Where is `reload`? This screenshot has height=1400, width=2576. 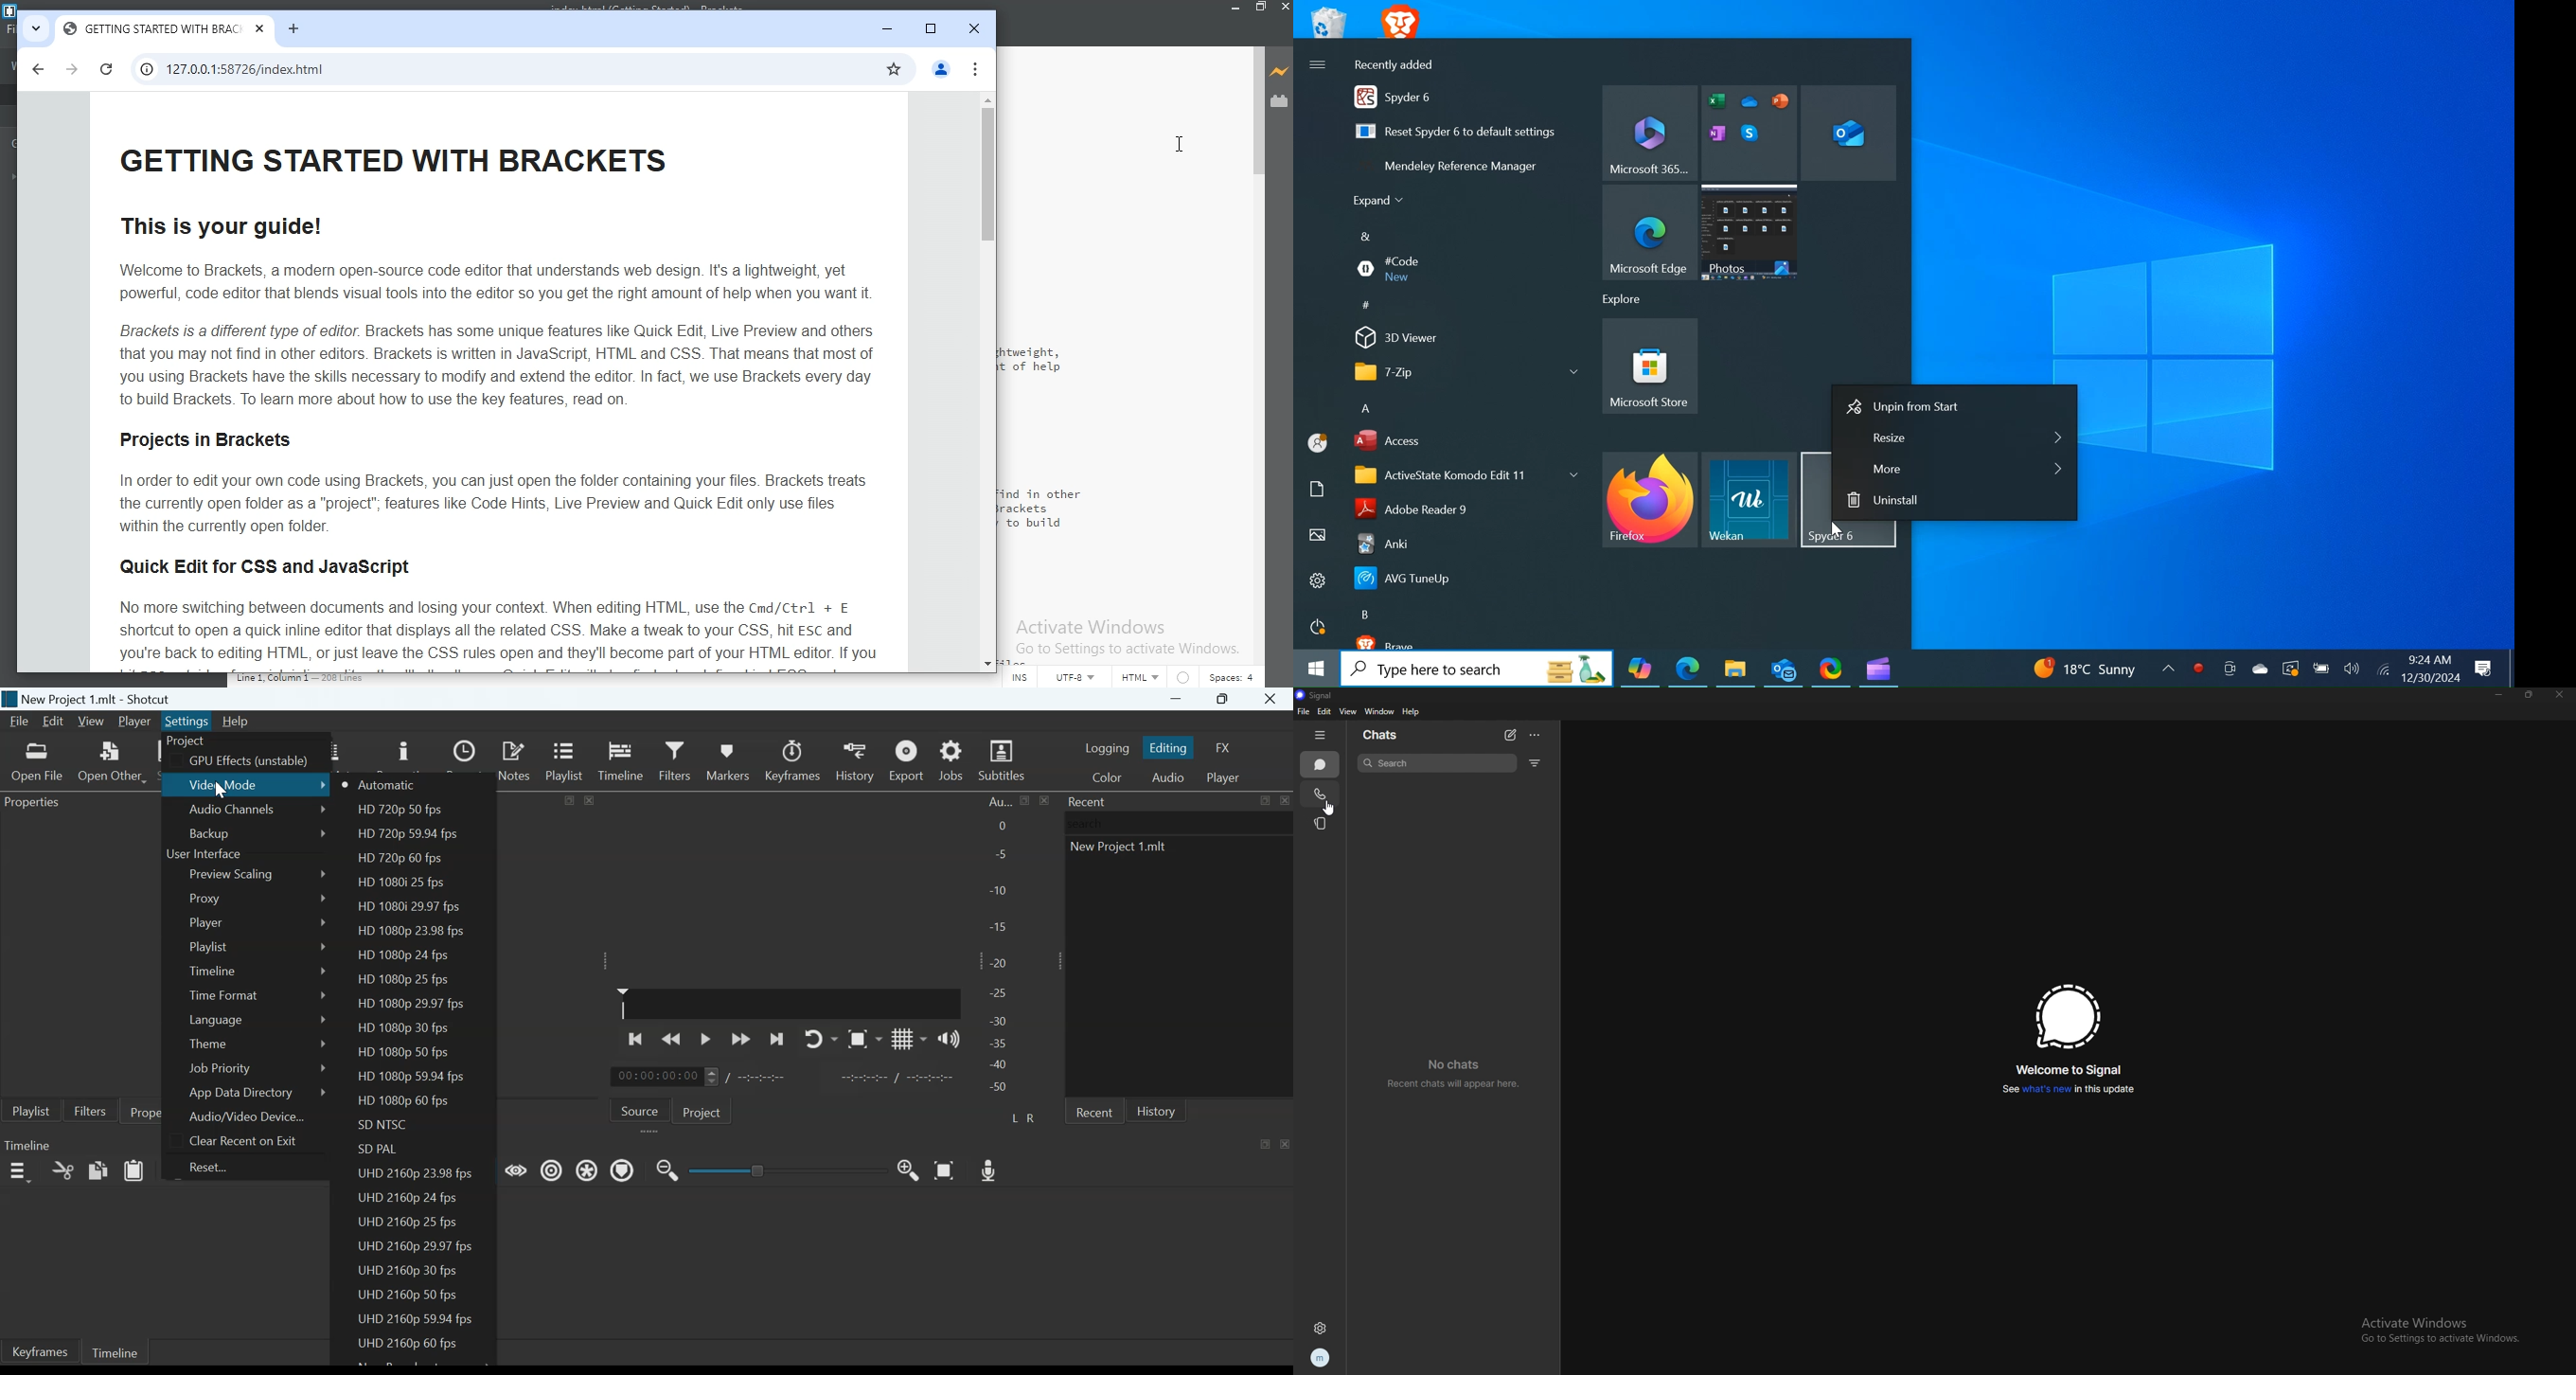
reload is located at coordinates (106, 70).